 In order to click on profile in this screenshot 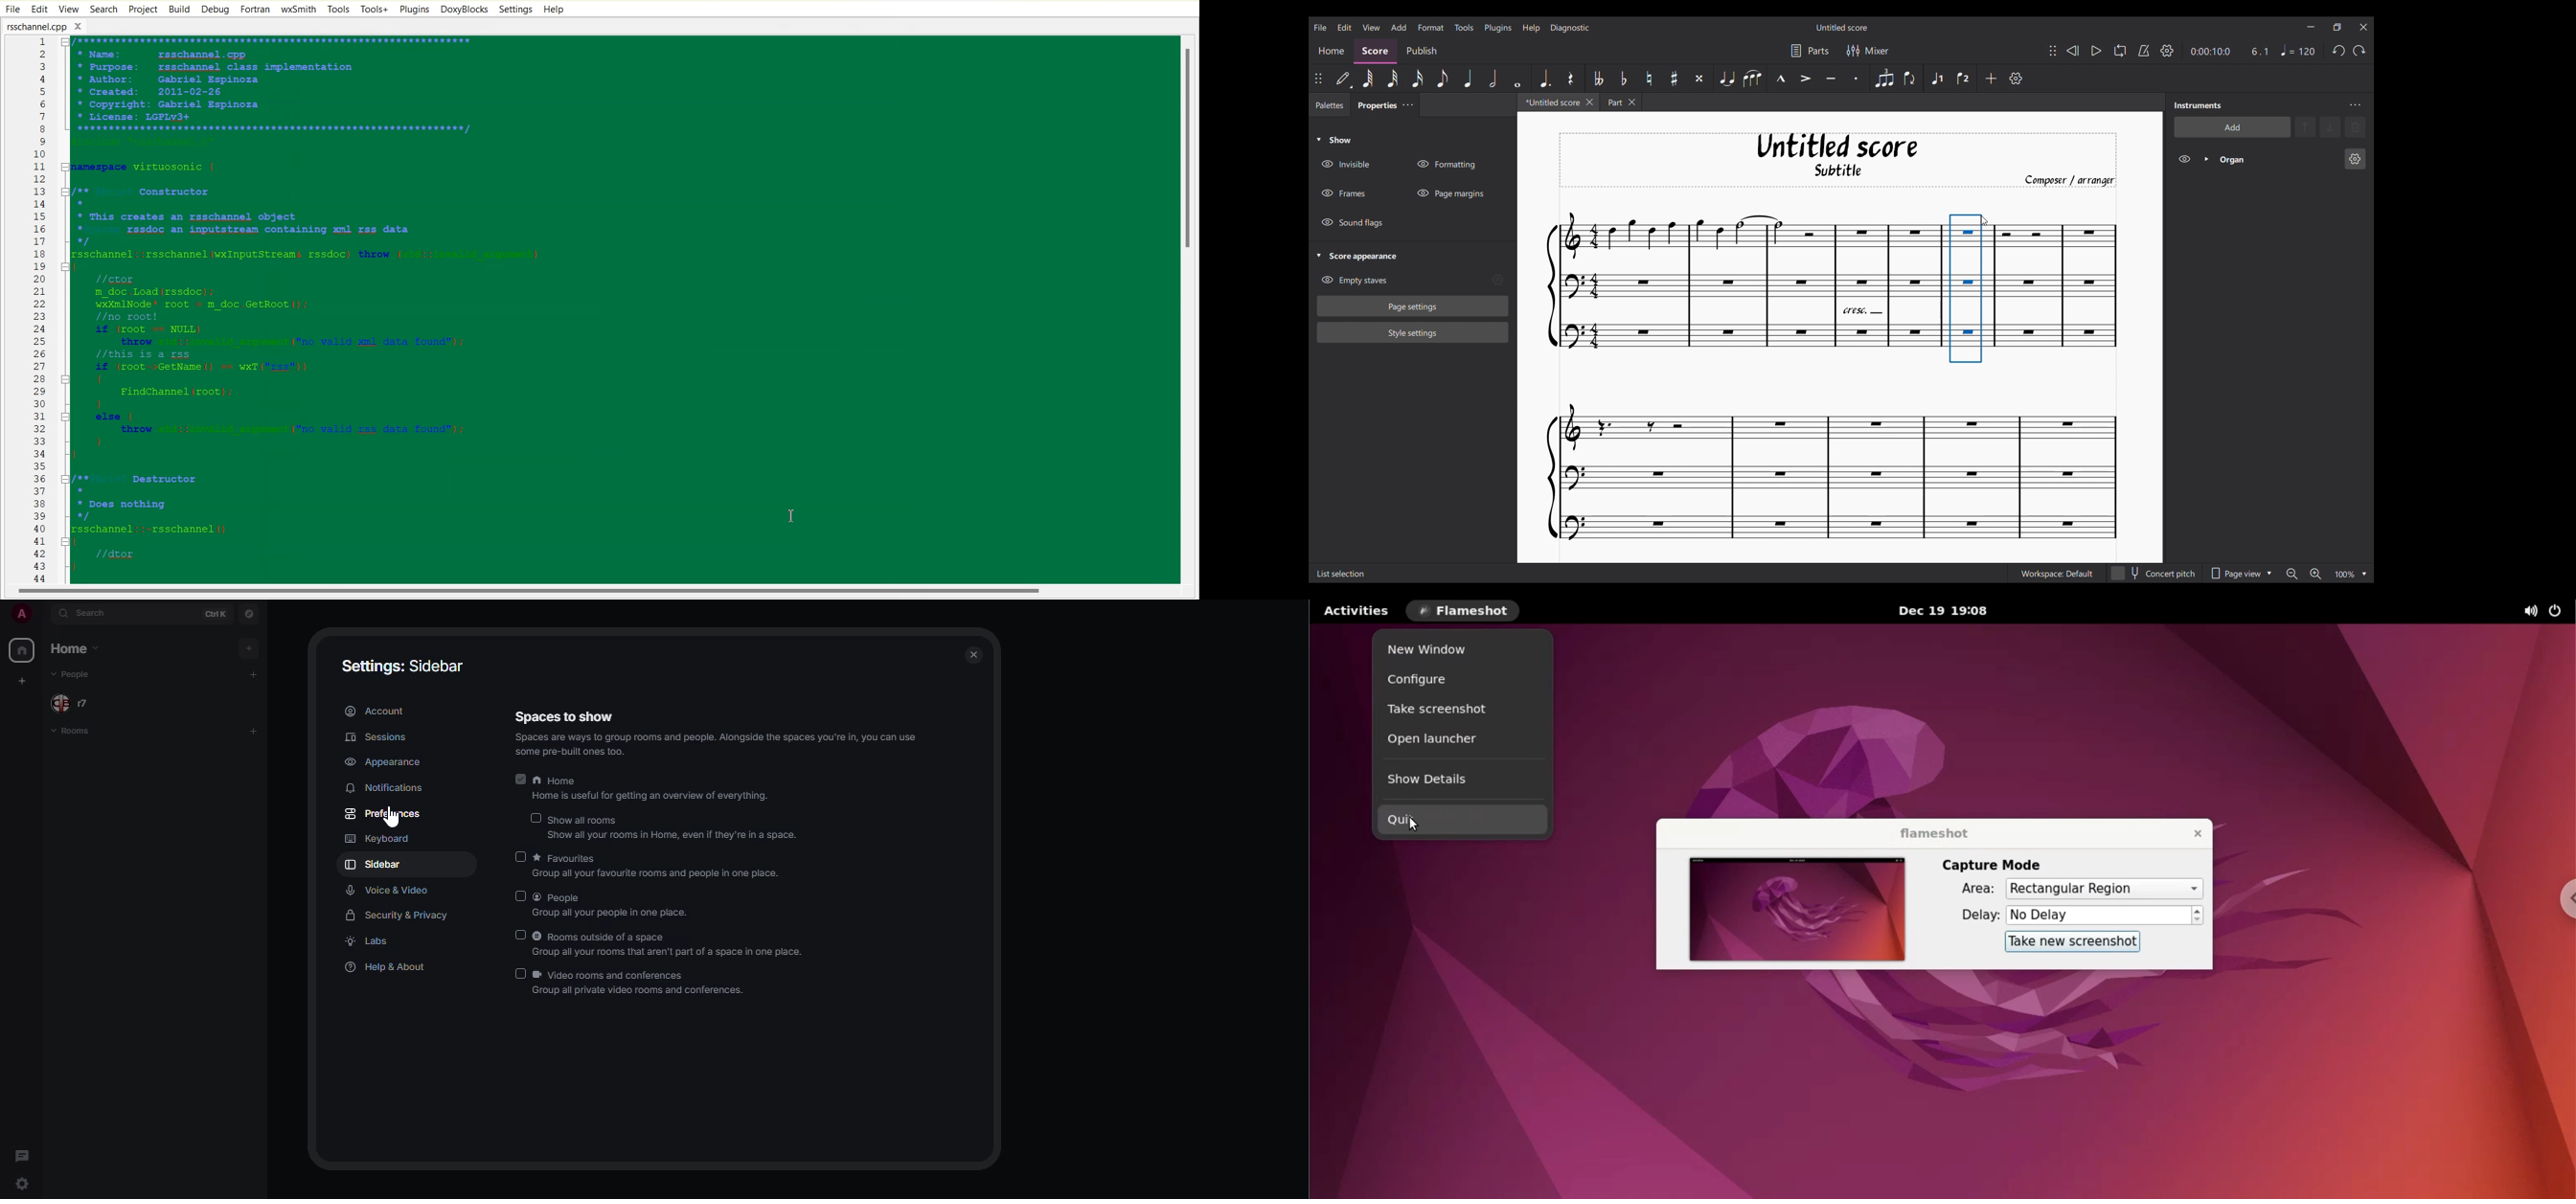, I will do `click(21, 613)`.